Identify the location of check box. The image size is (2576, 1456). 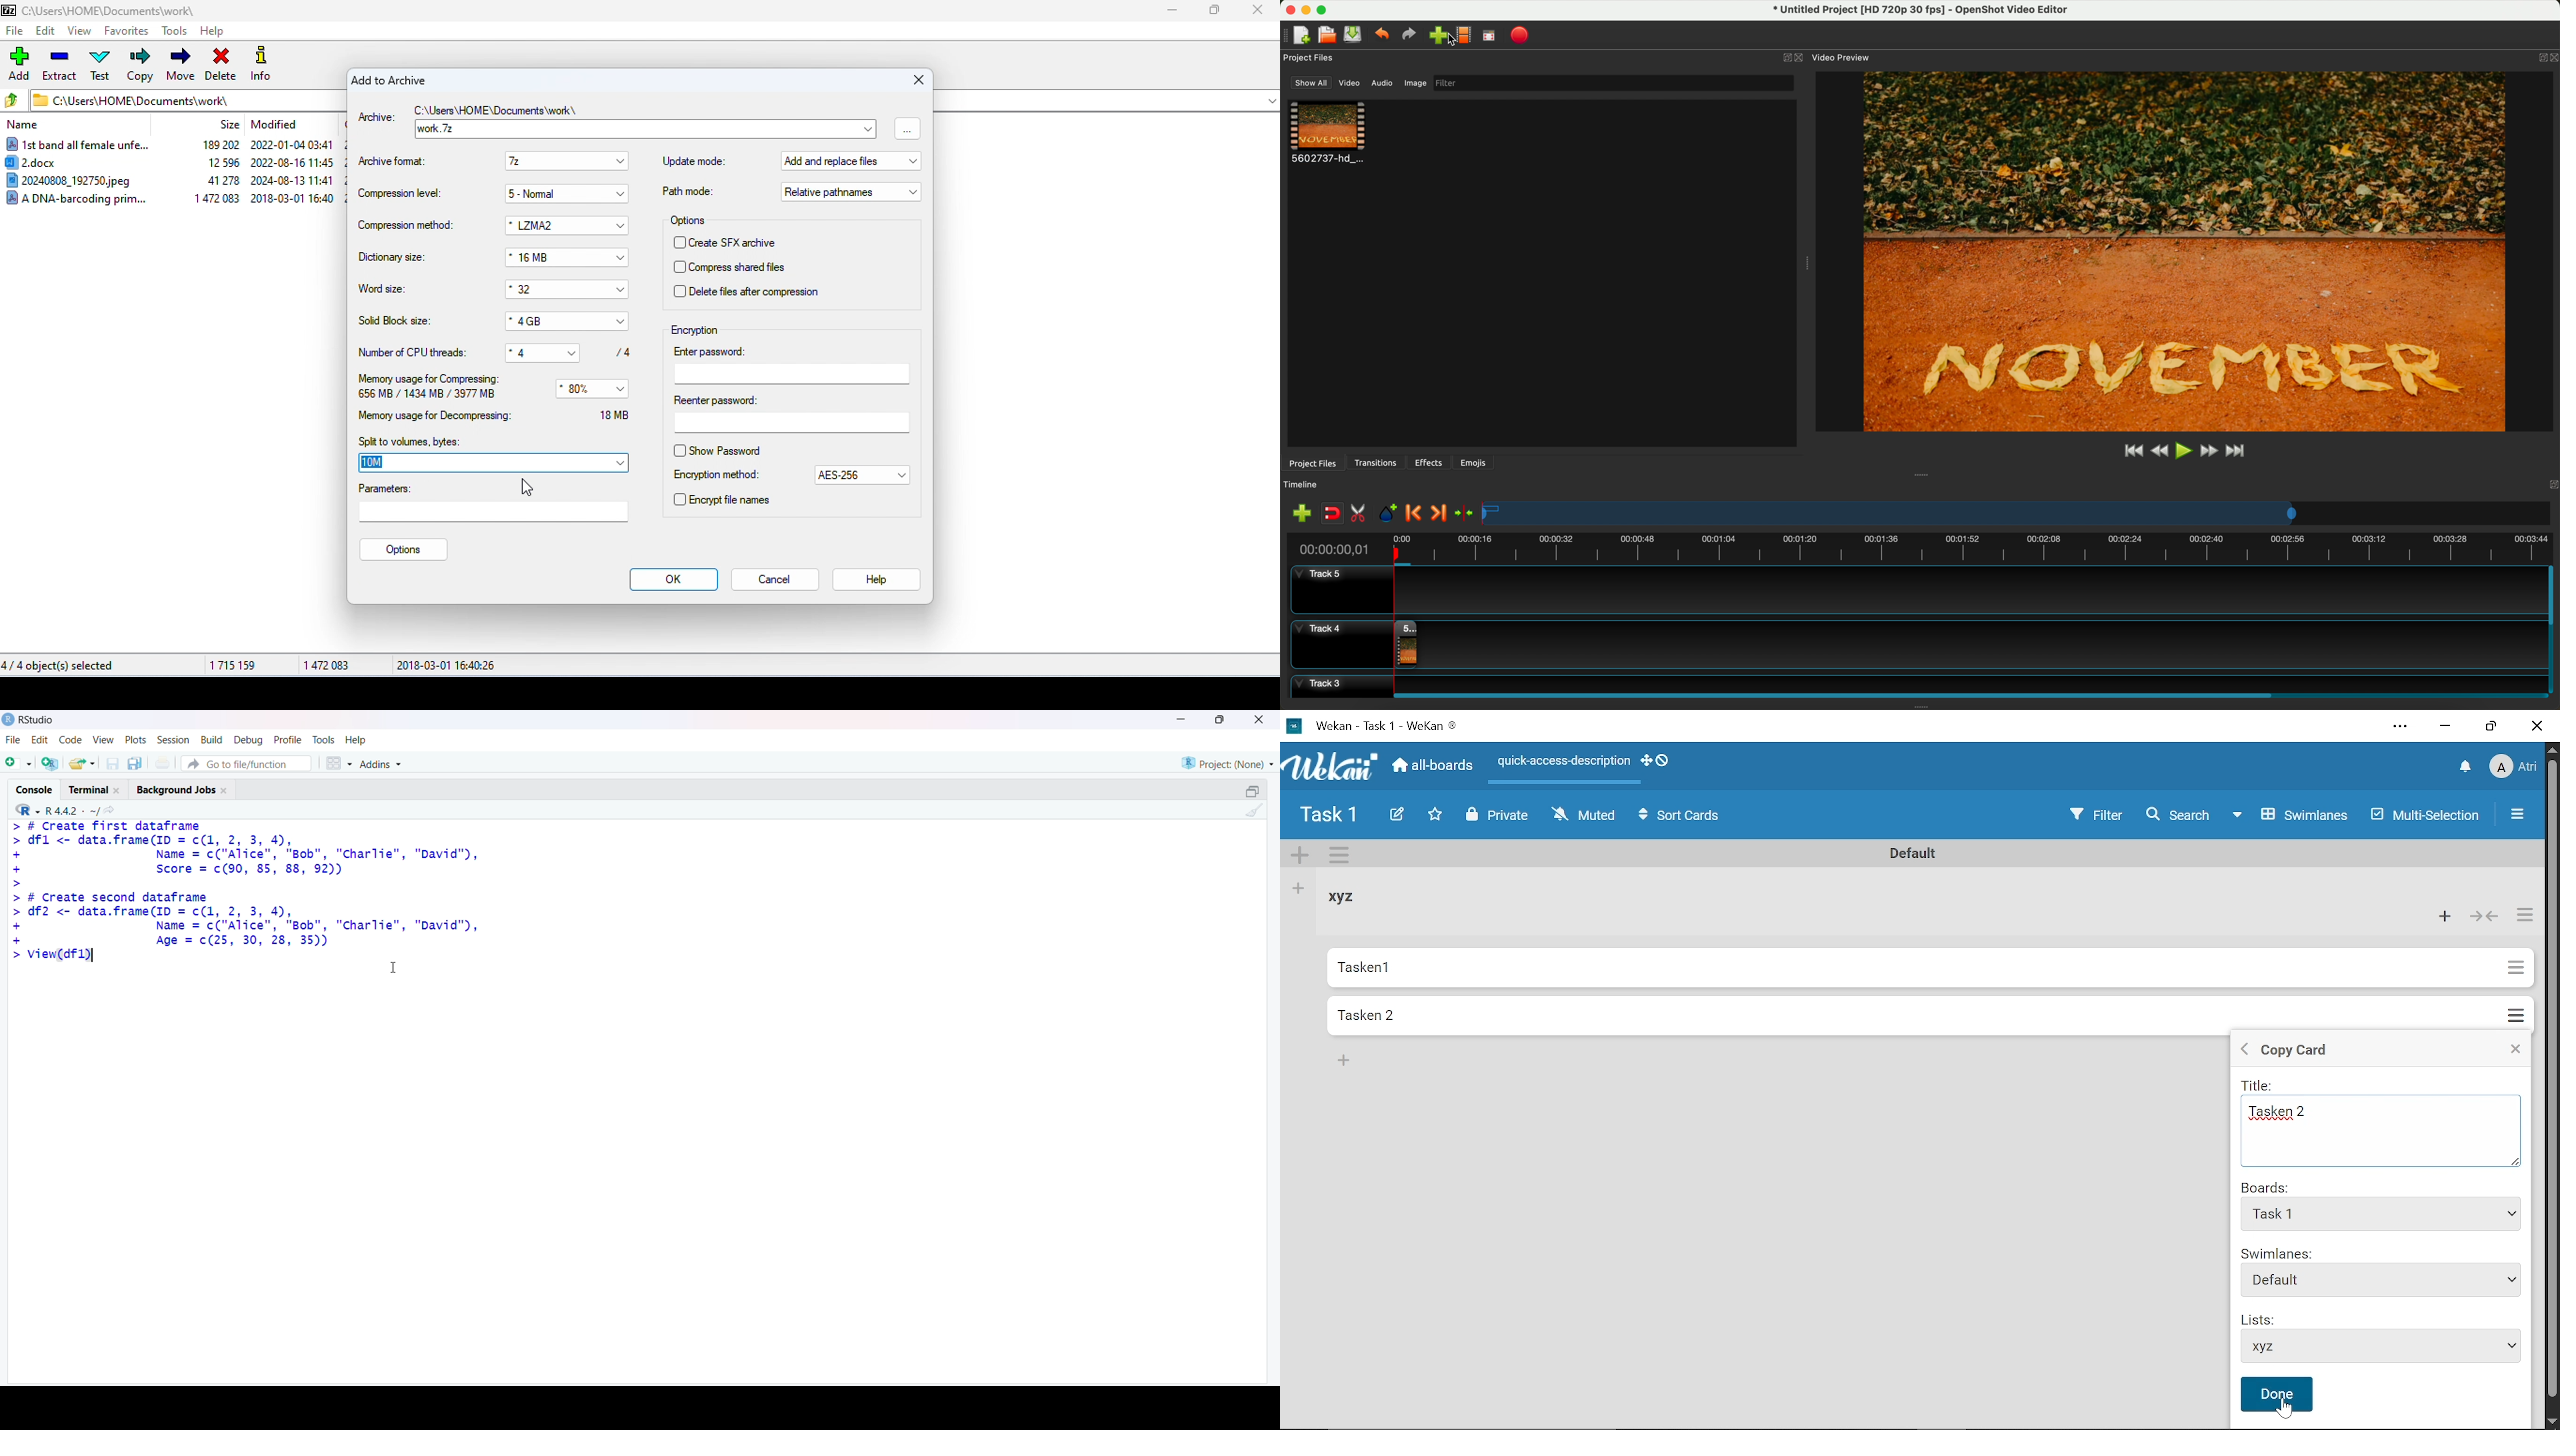
(678, 451).